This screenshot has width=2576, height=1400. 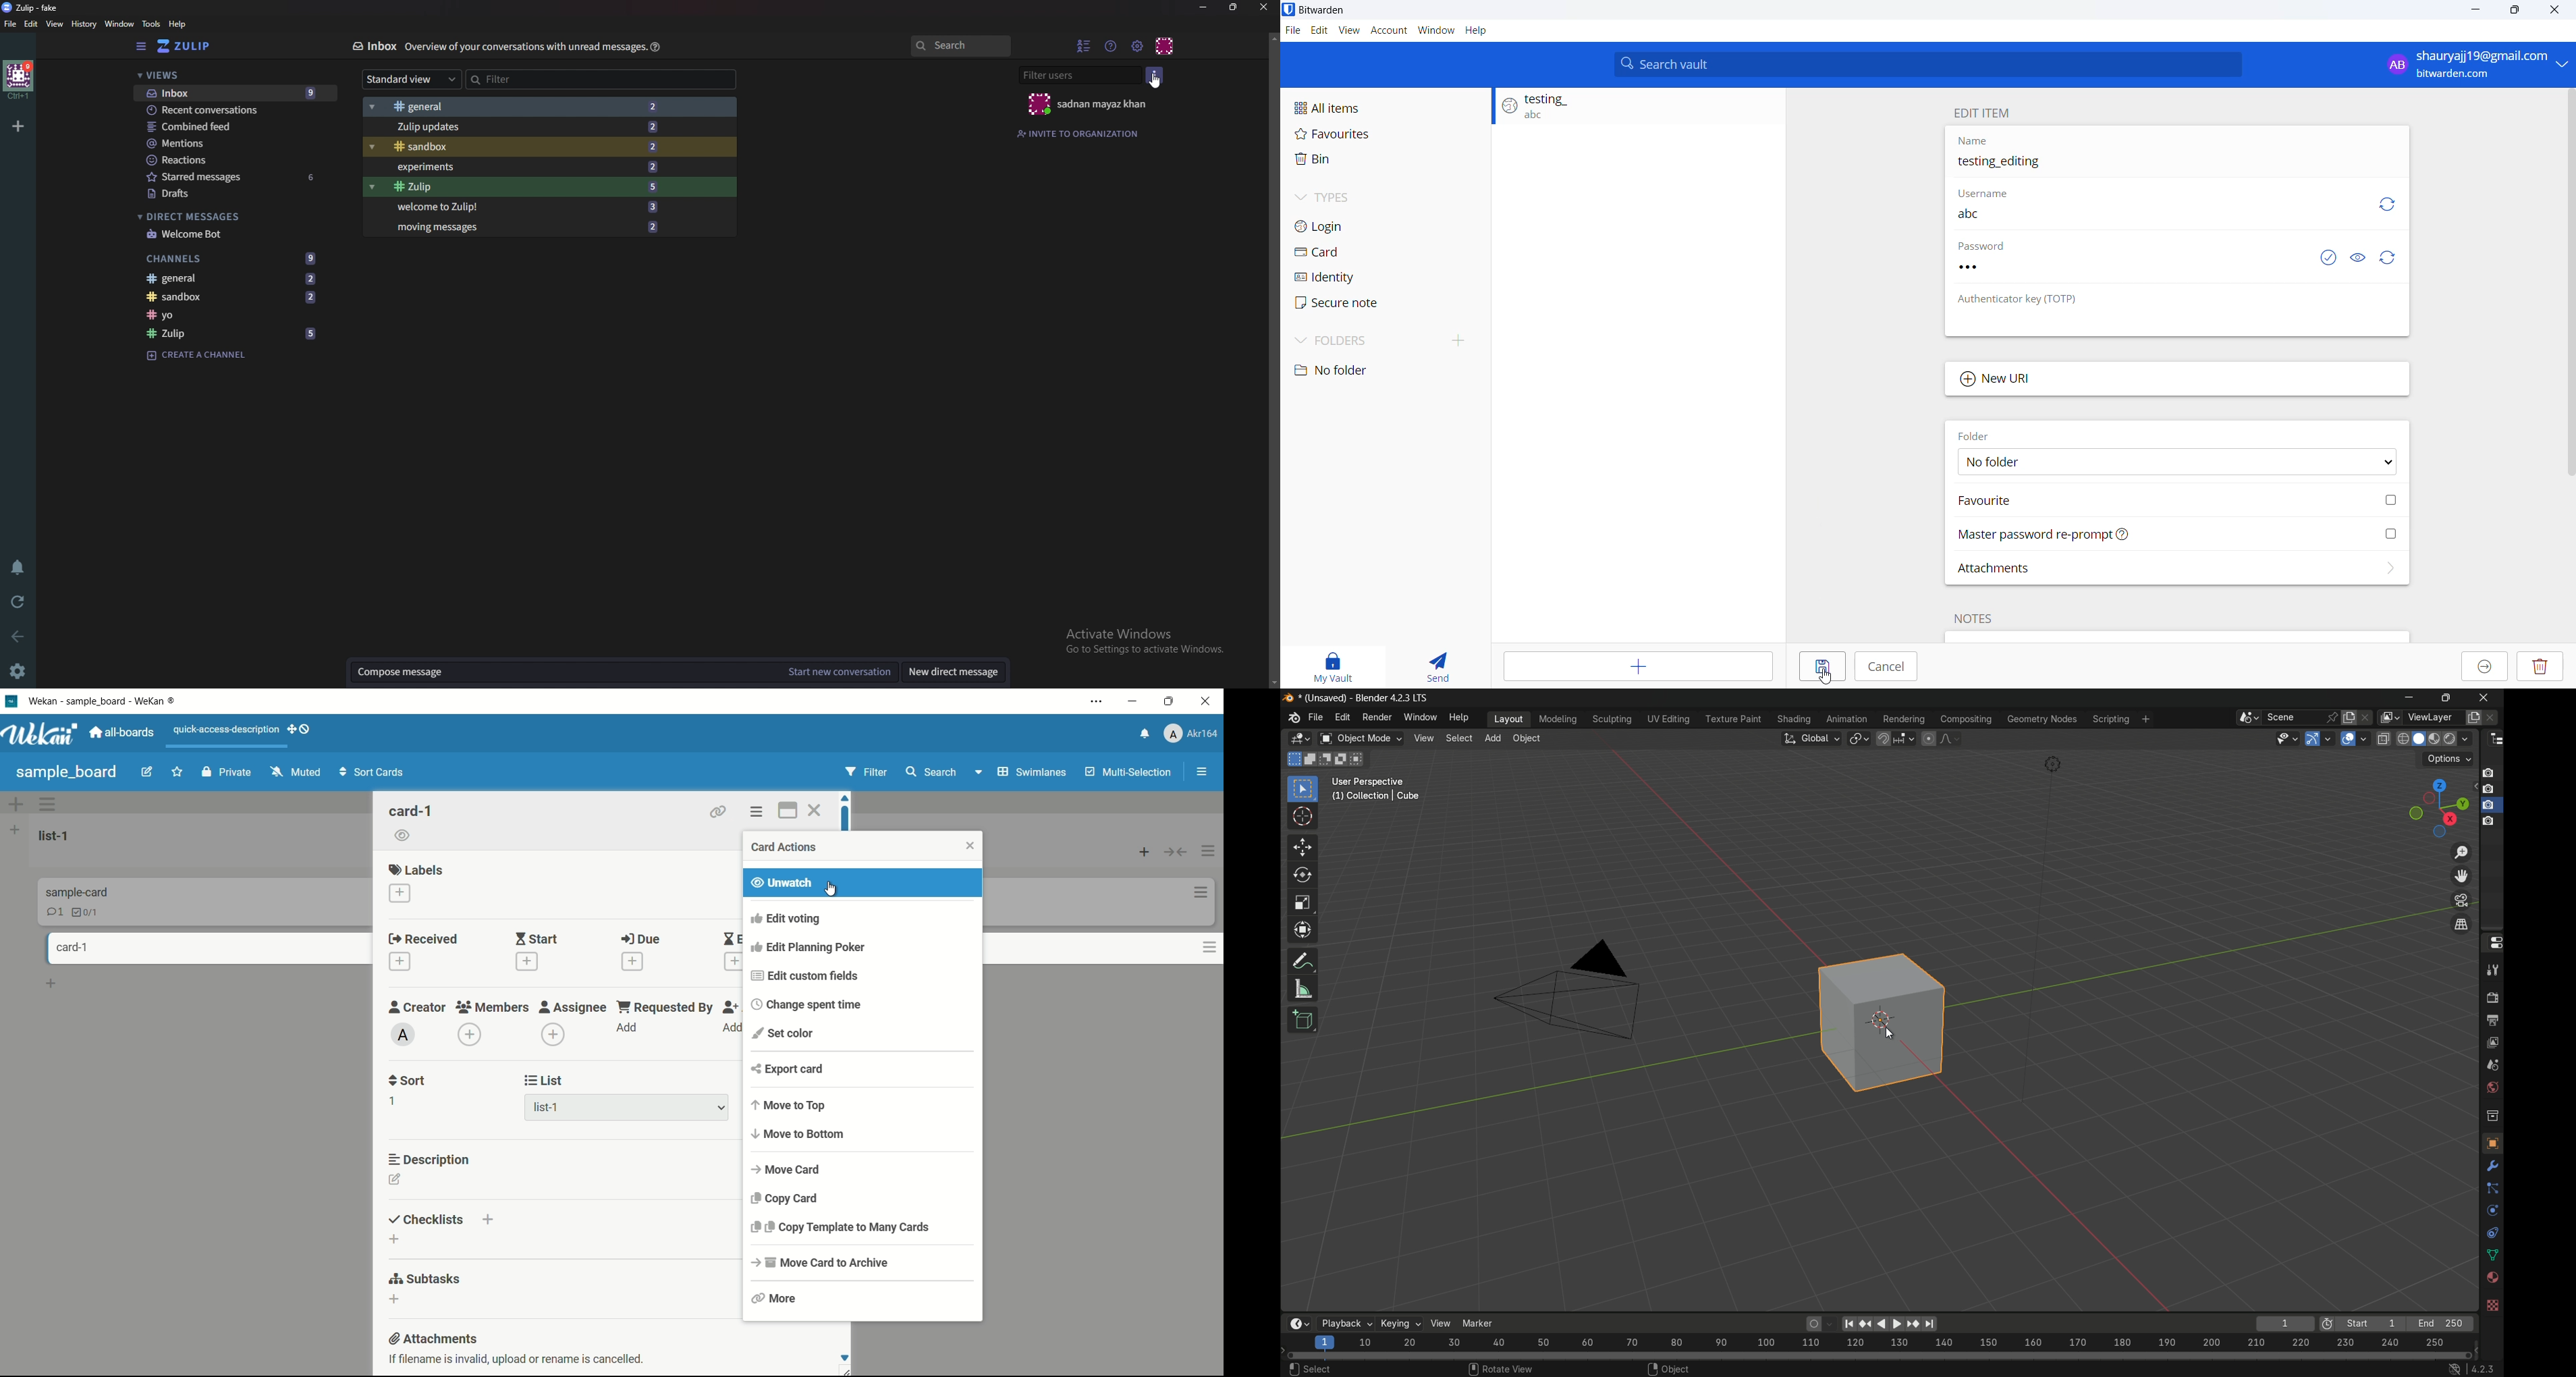 I want to click on copy card, so click(x=787, y=1197).